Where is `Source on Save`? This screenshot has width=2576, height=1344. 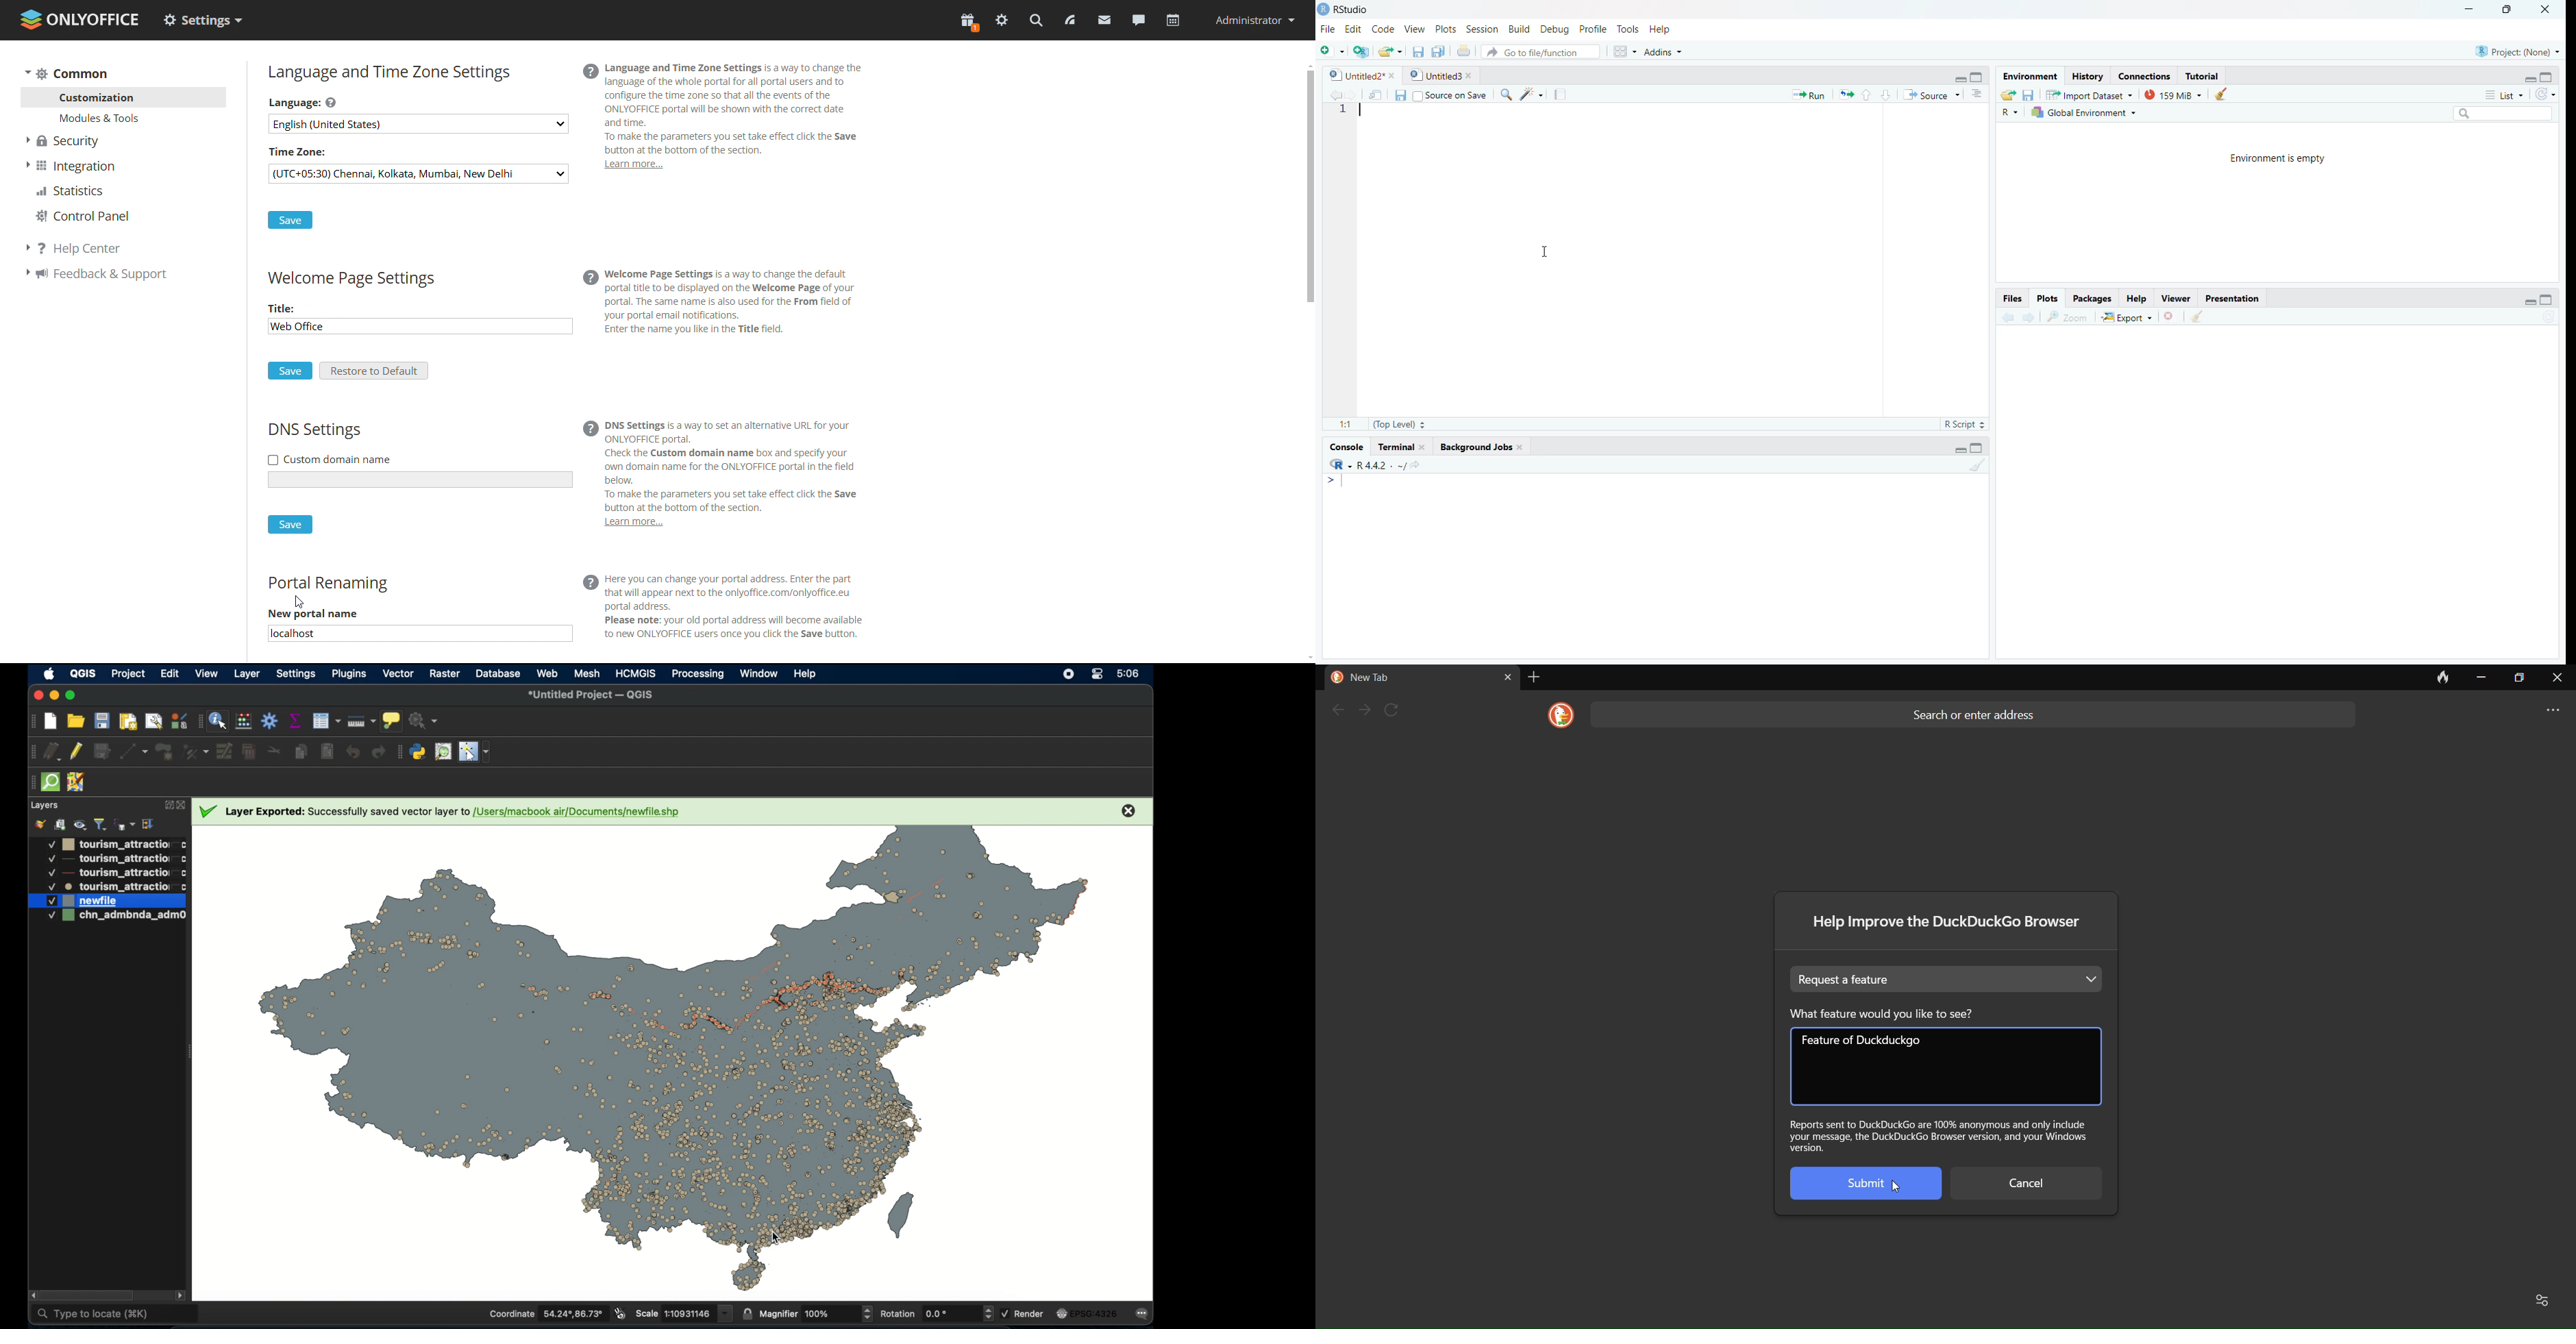
Source on Save is located at coordinates (1449, 96).